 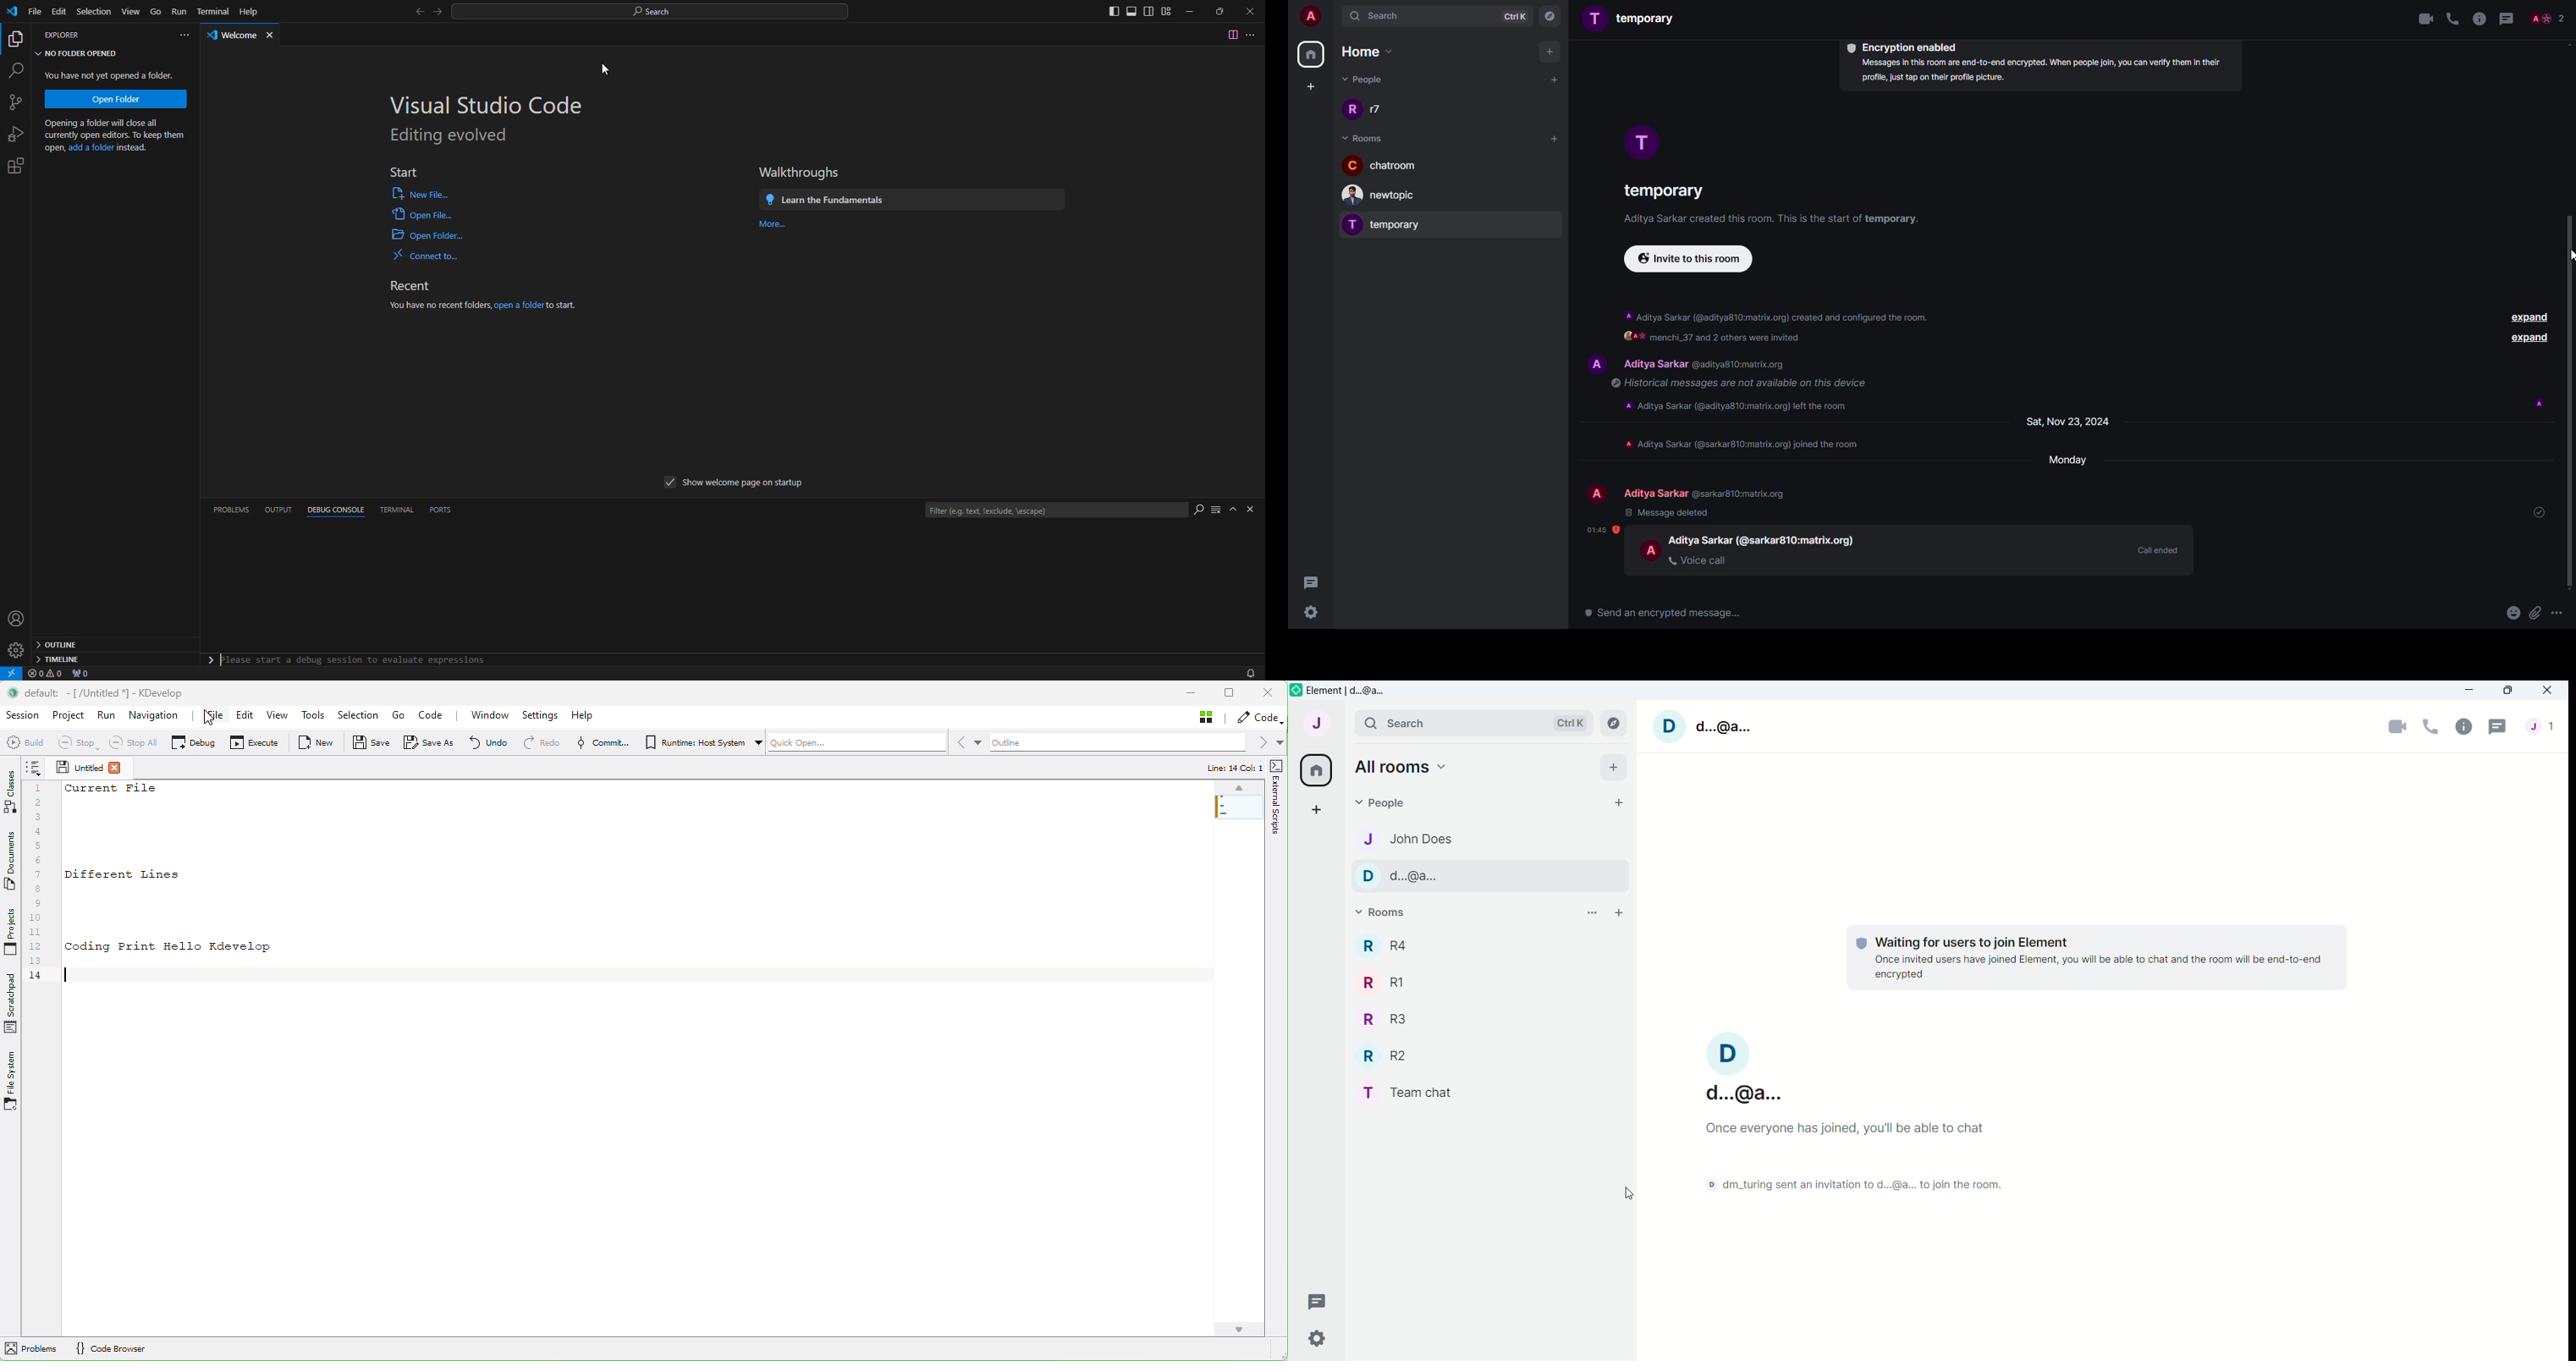 I want to click on add, so click(x=1552, y=138).